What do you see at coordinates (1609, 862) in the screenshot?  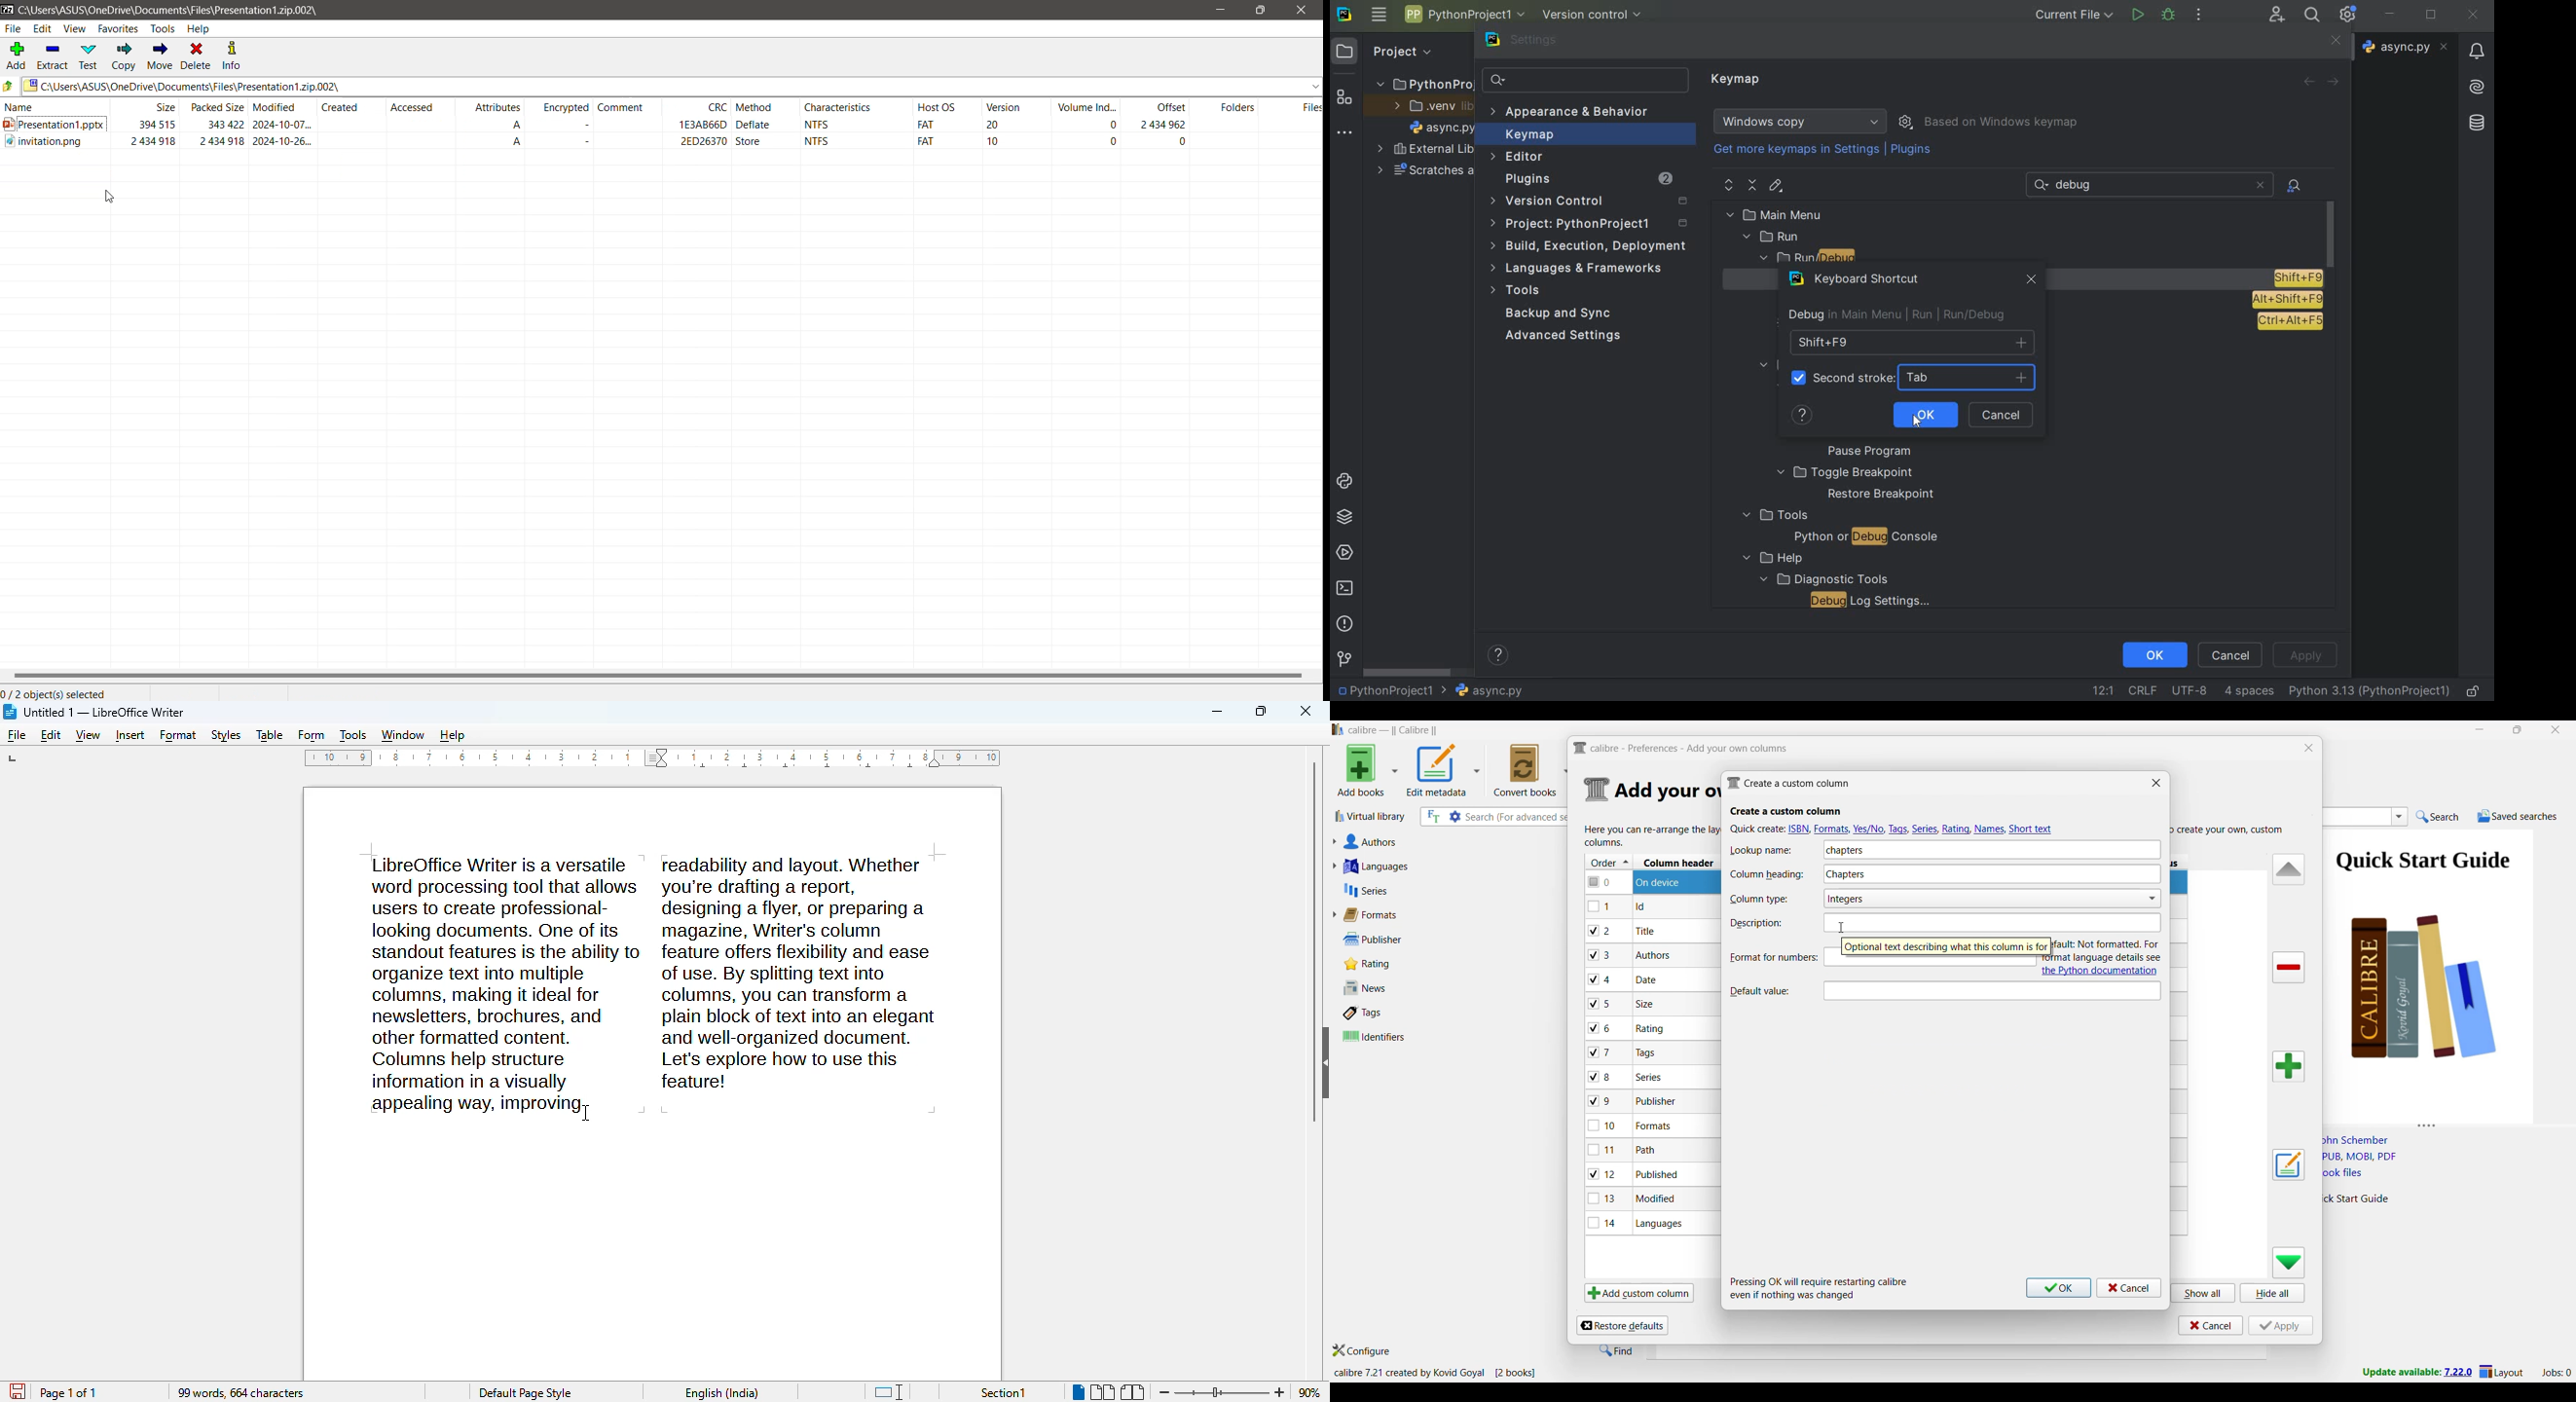 I see `Order column, current sorting` at bounding box center [1609, 862].